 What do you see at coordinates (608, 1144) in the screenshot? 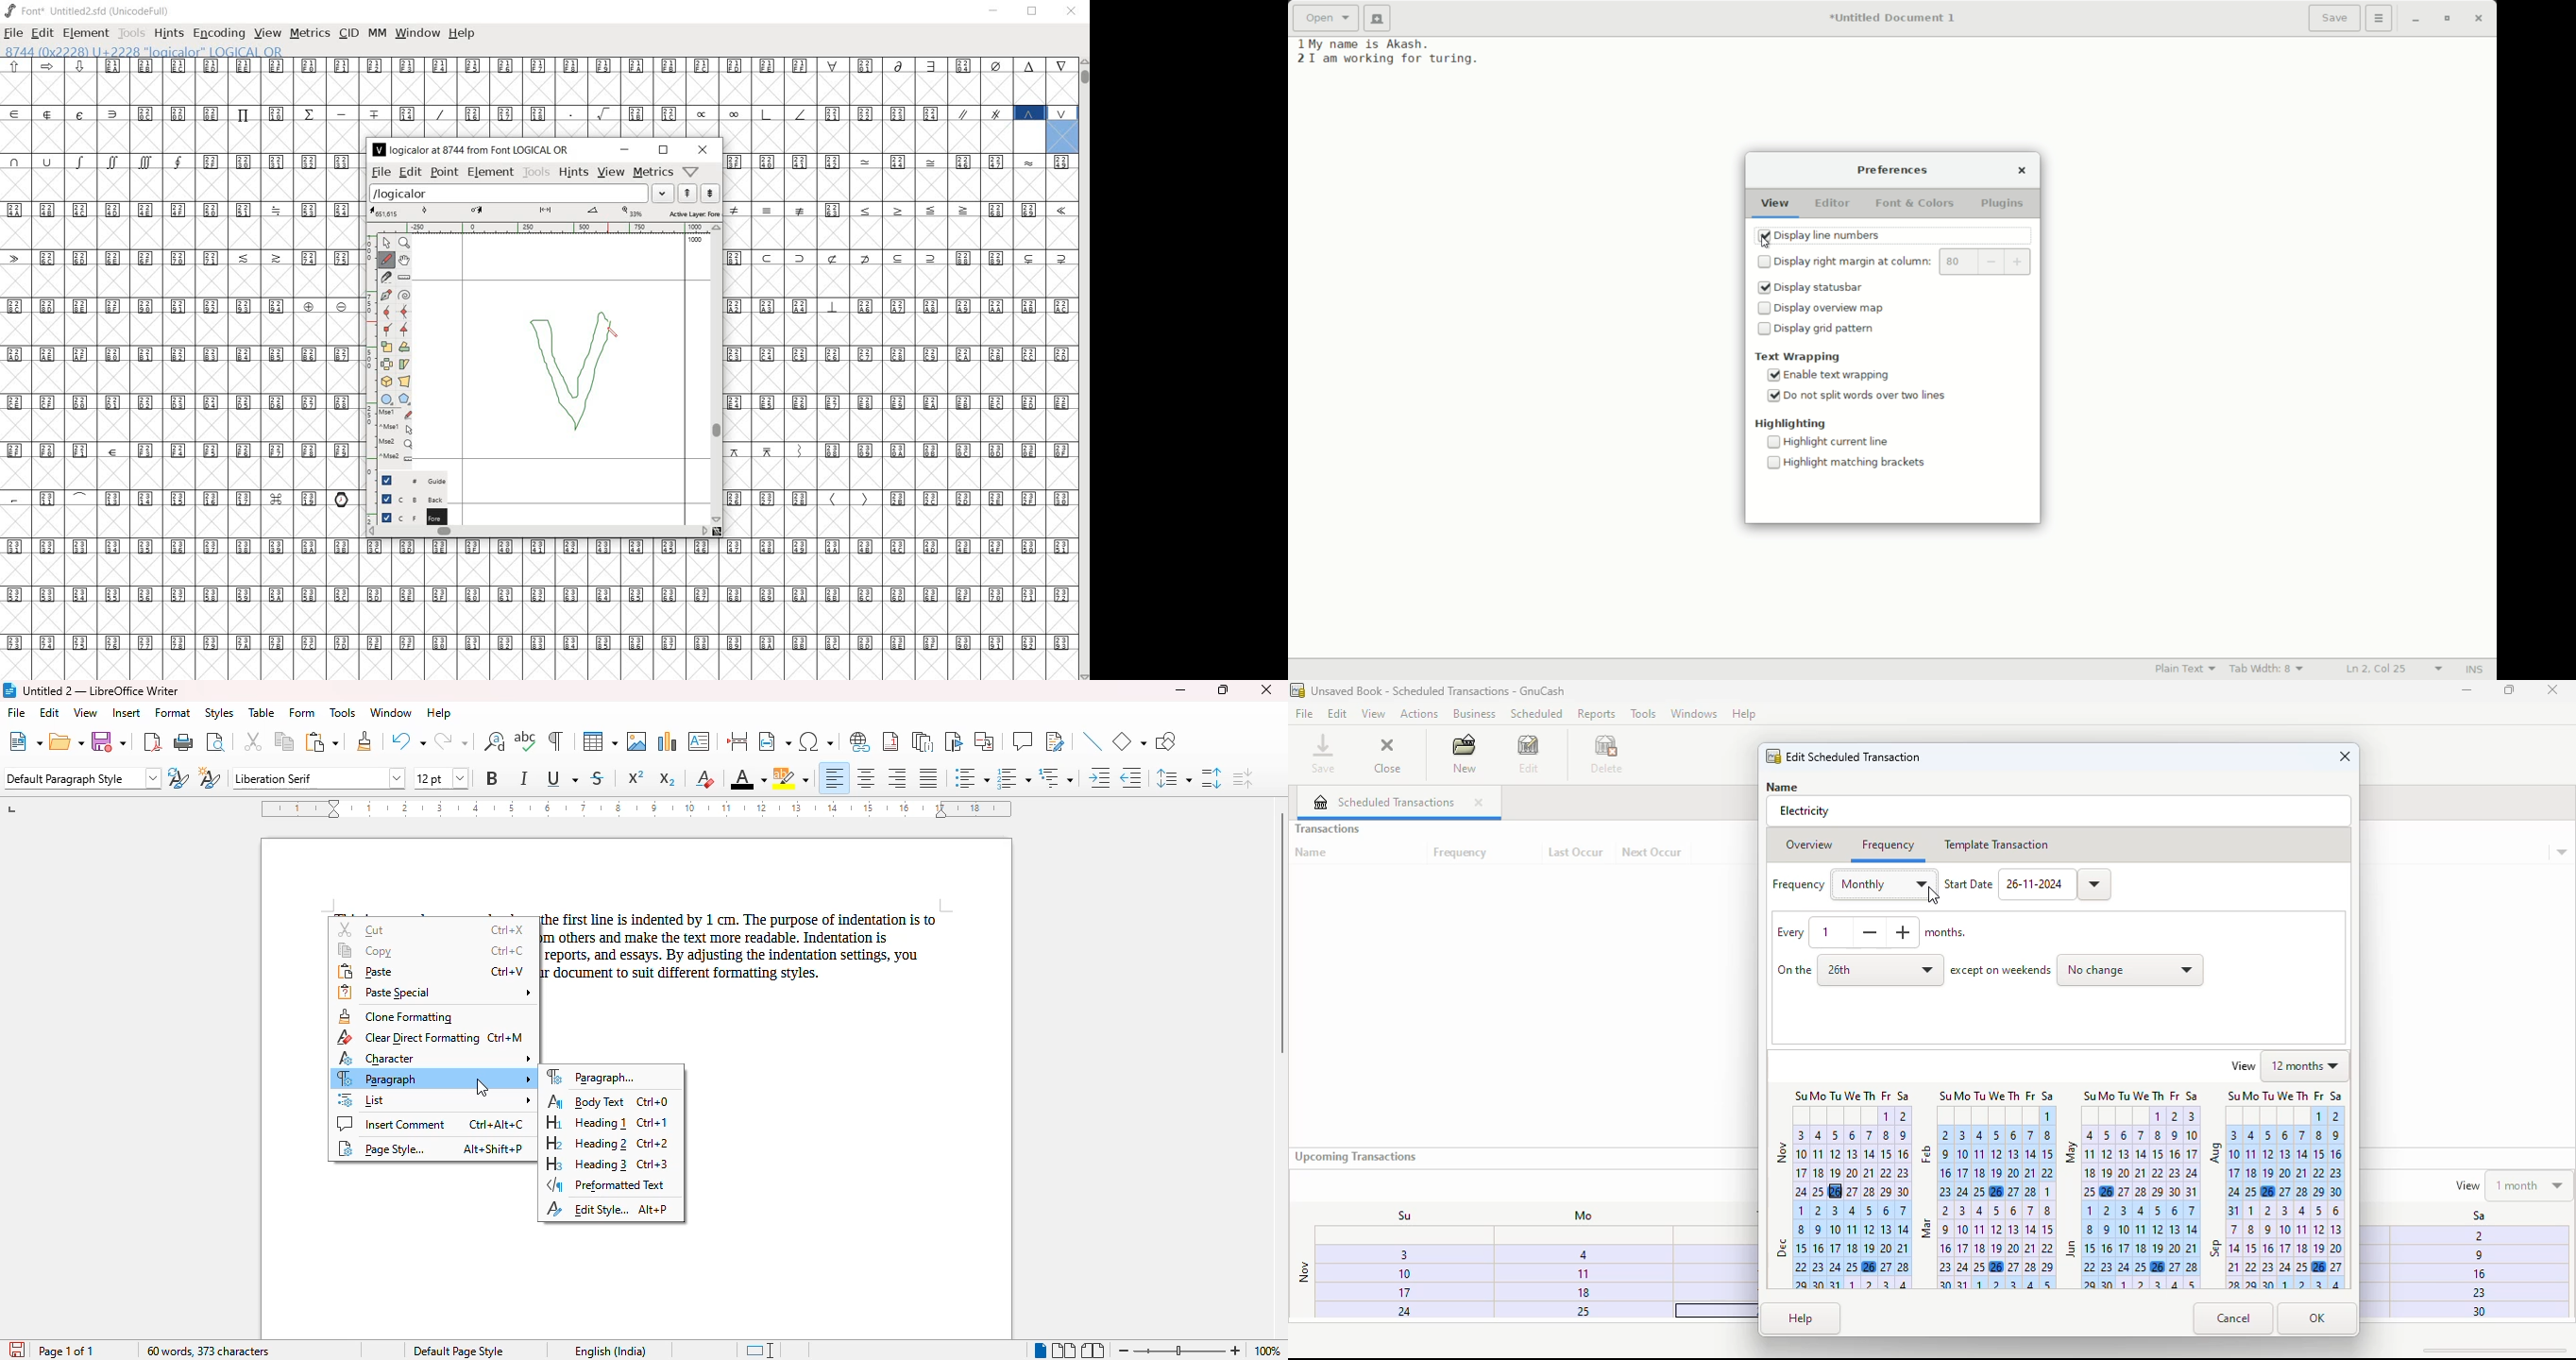
I see `heading 2` at bounding box center [608, 1144].